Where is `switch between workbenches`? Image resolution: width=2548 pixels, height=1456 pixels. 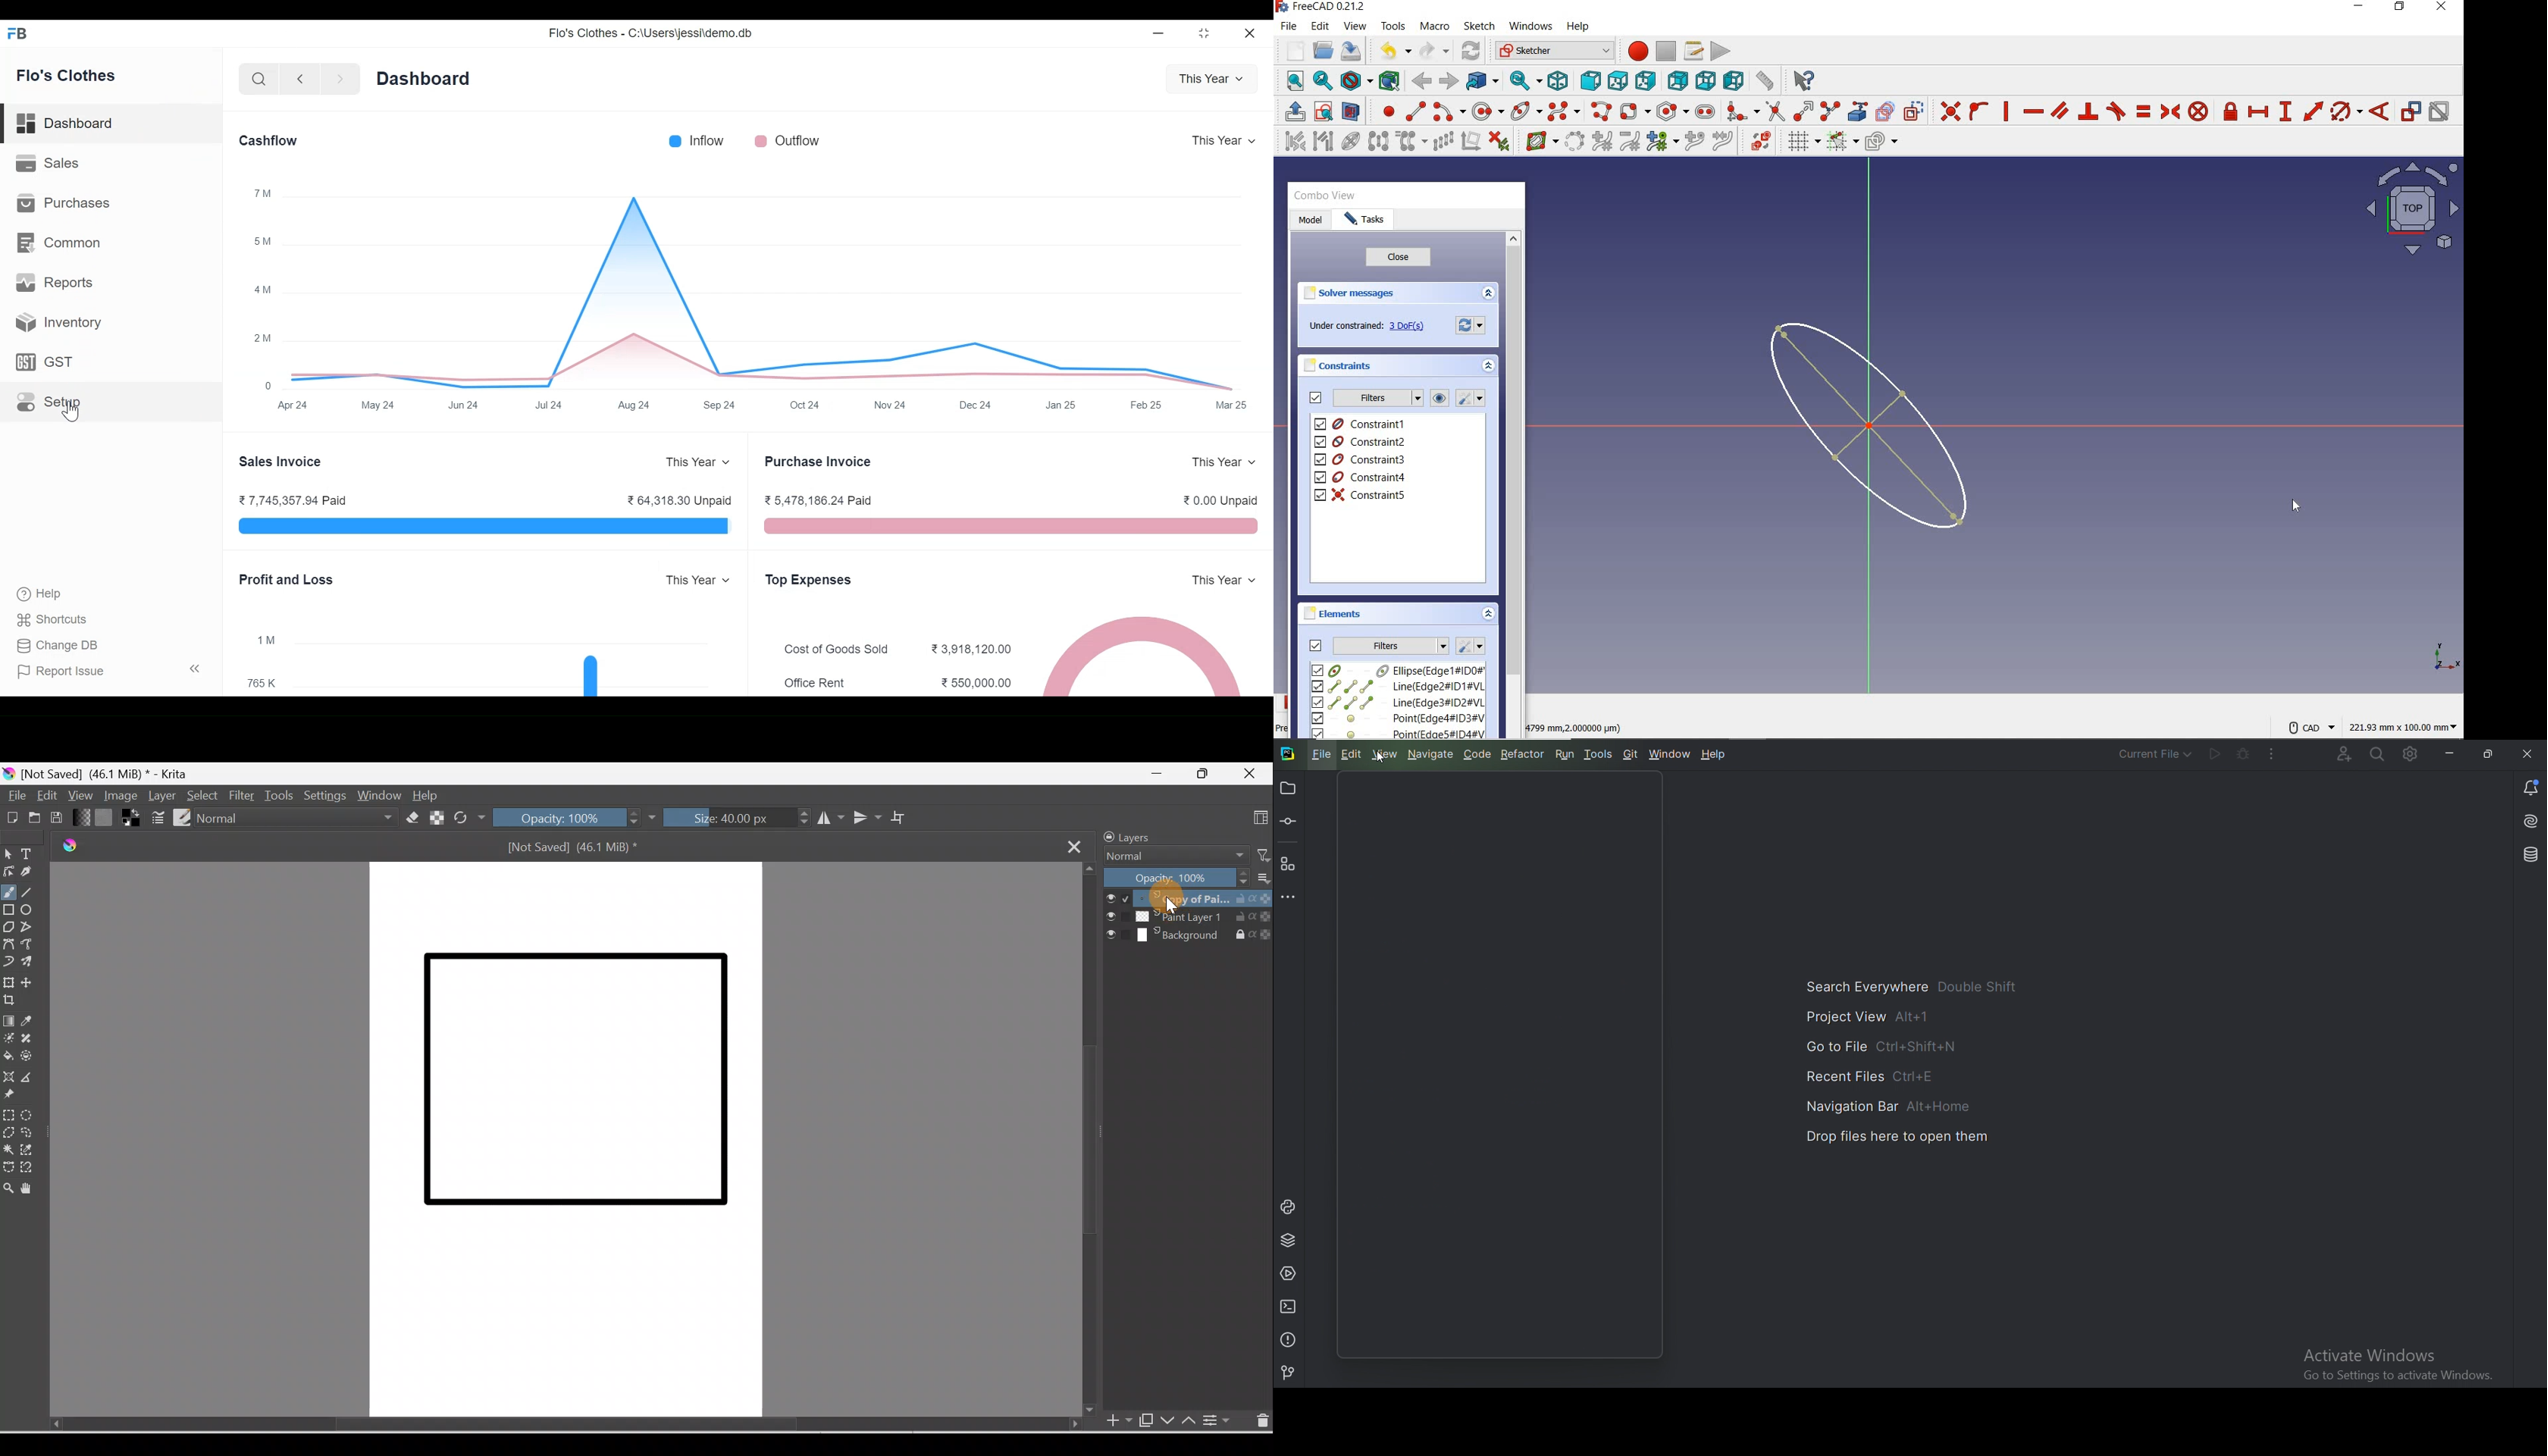
switch between workbenches is located at coordinates (1554, 51).